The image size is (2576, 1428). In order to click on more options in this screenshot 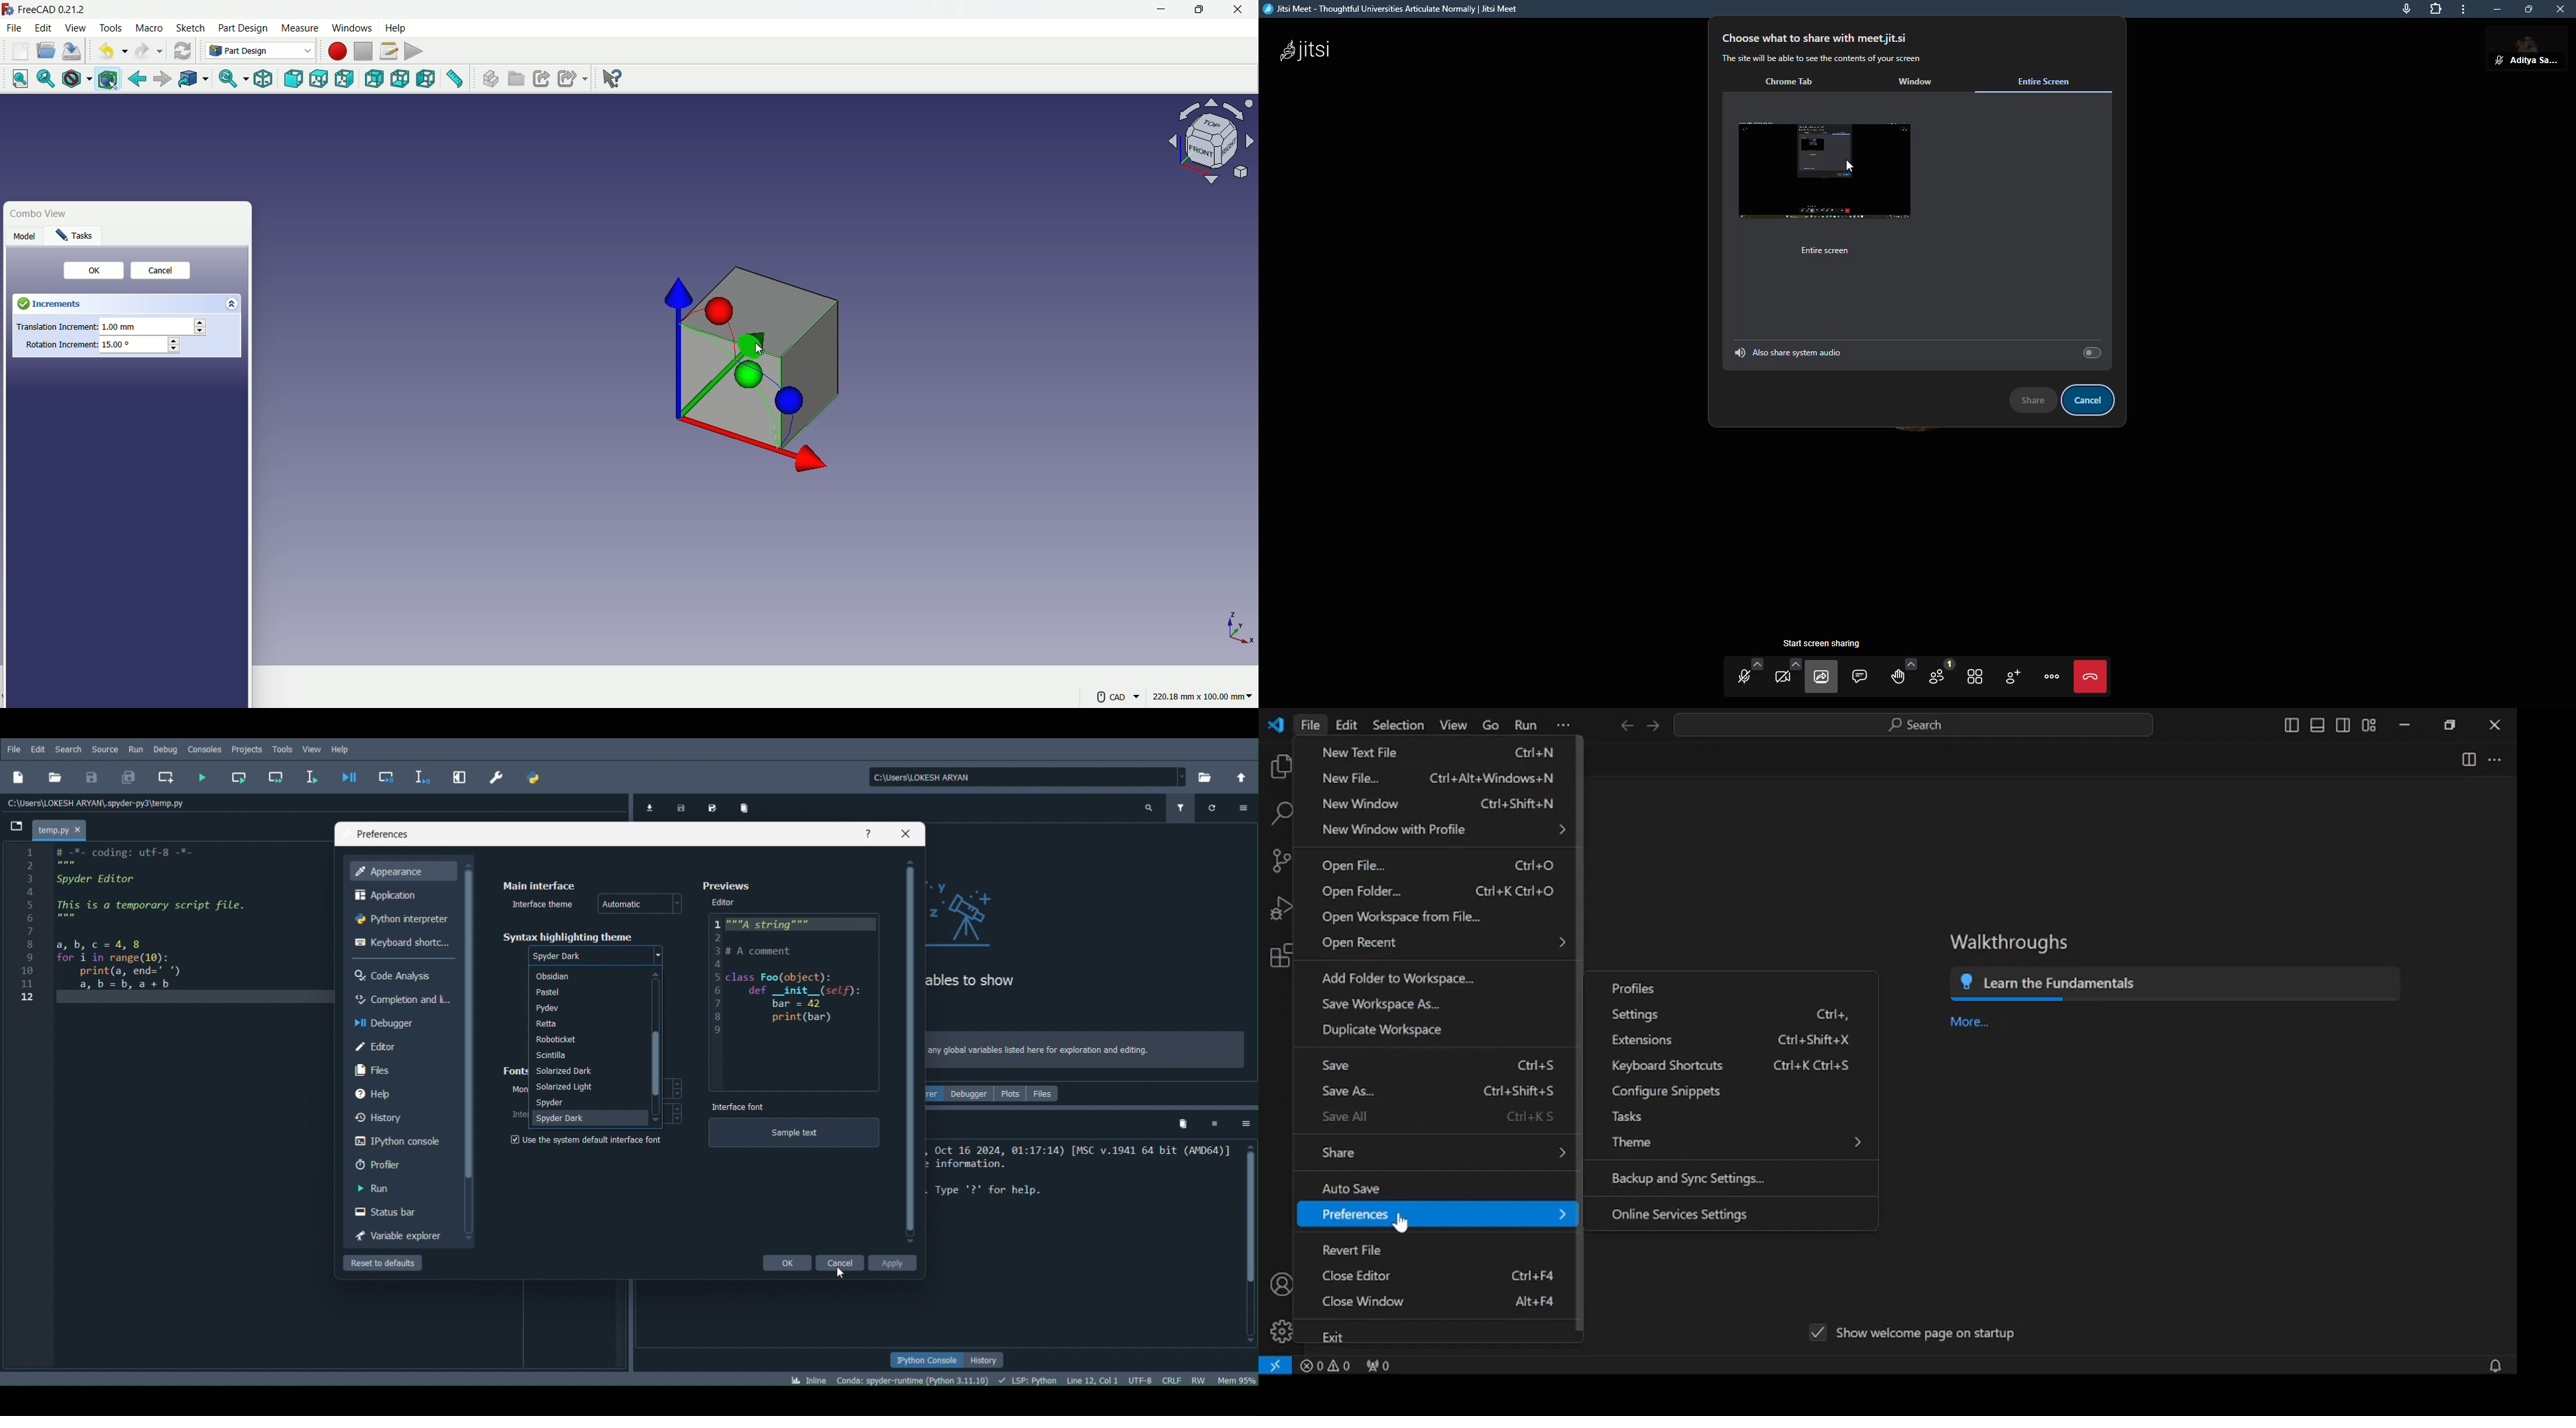, I will do `click(1565, 726)`.